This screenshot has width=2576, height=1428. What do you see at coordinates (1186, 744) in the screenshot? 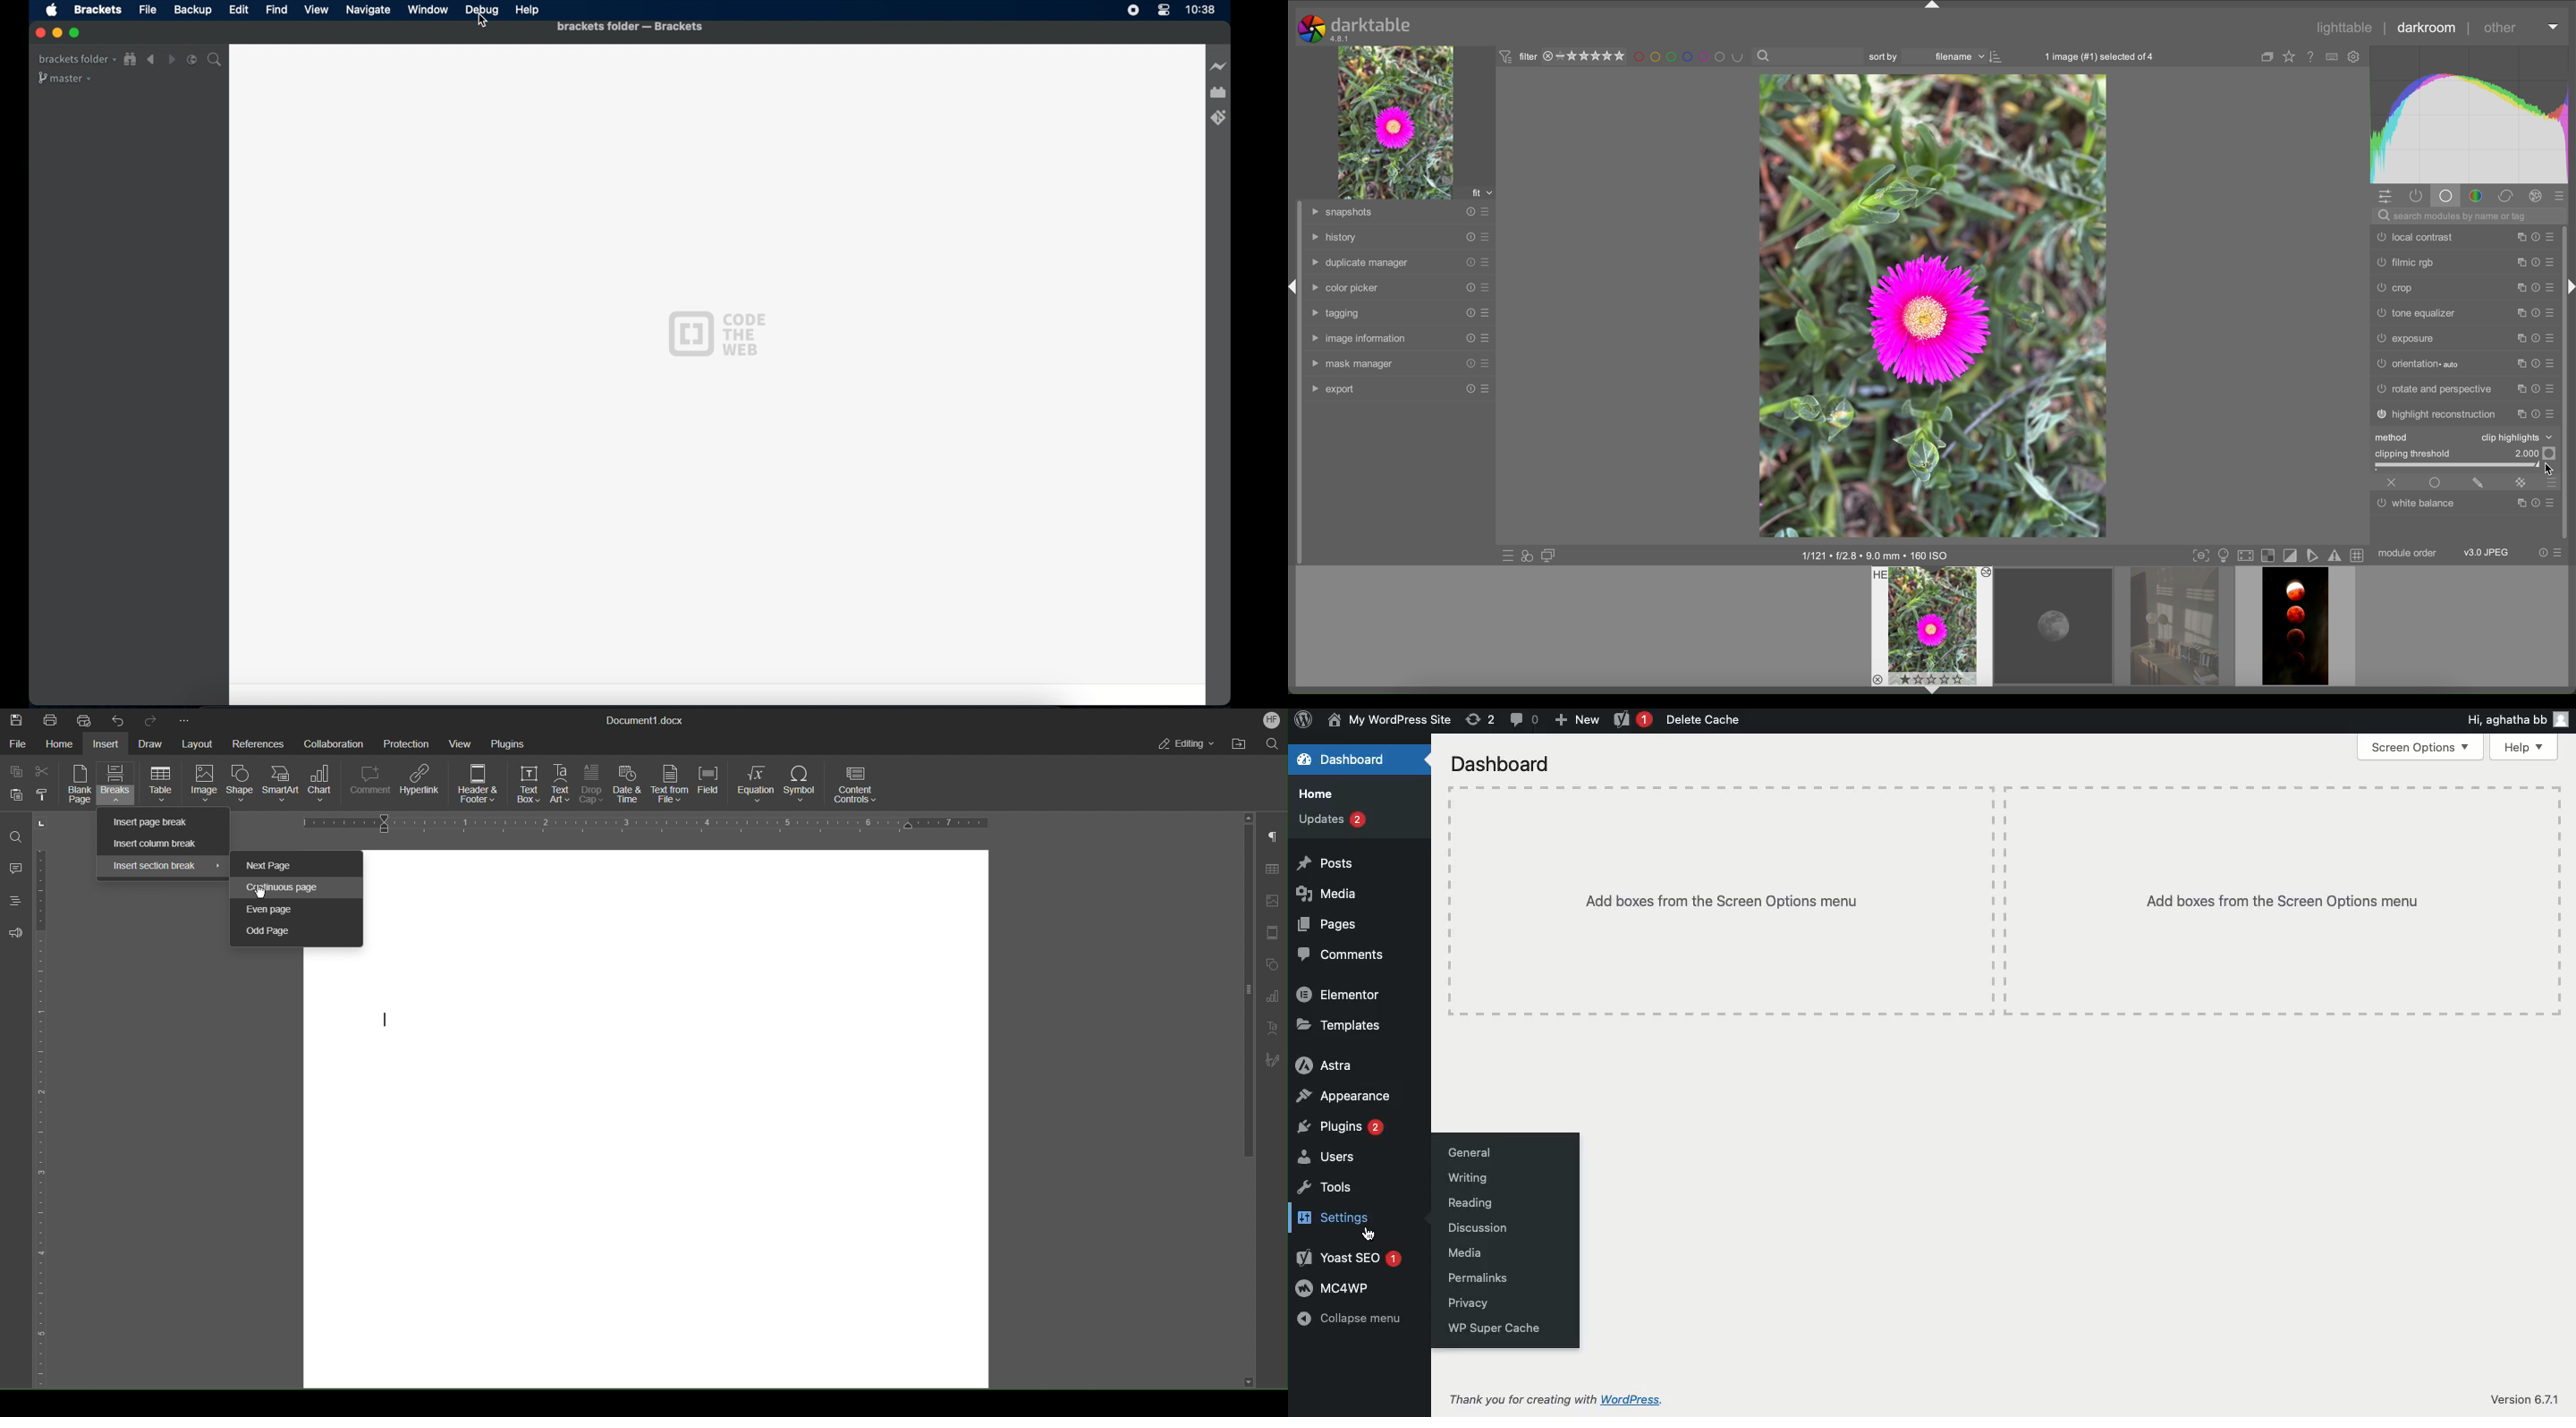
I see `Editing` at bounding box center [1186, 744].